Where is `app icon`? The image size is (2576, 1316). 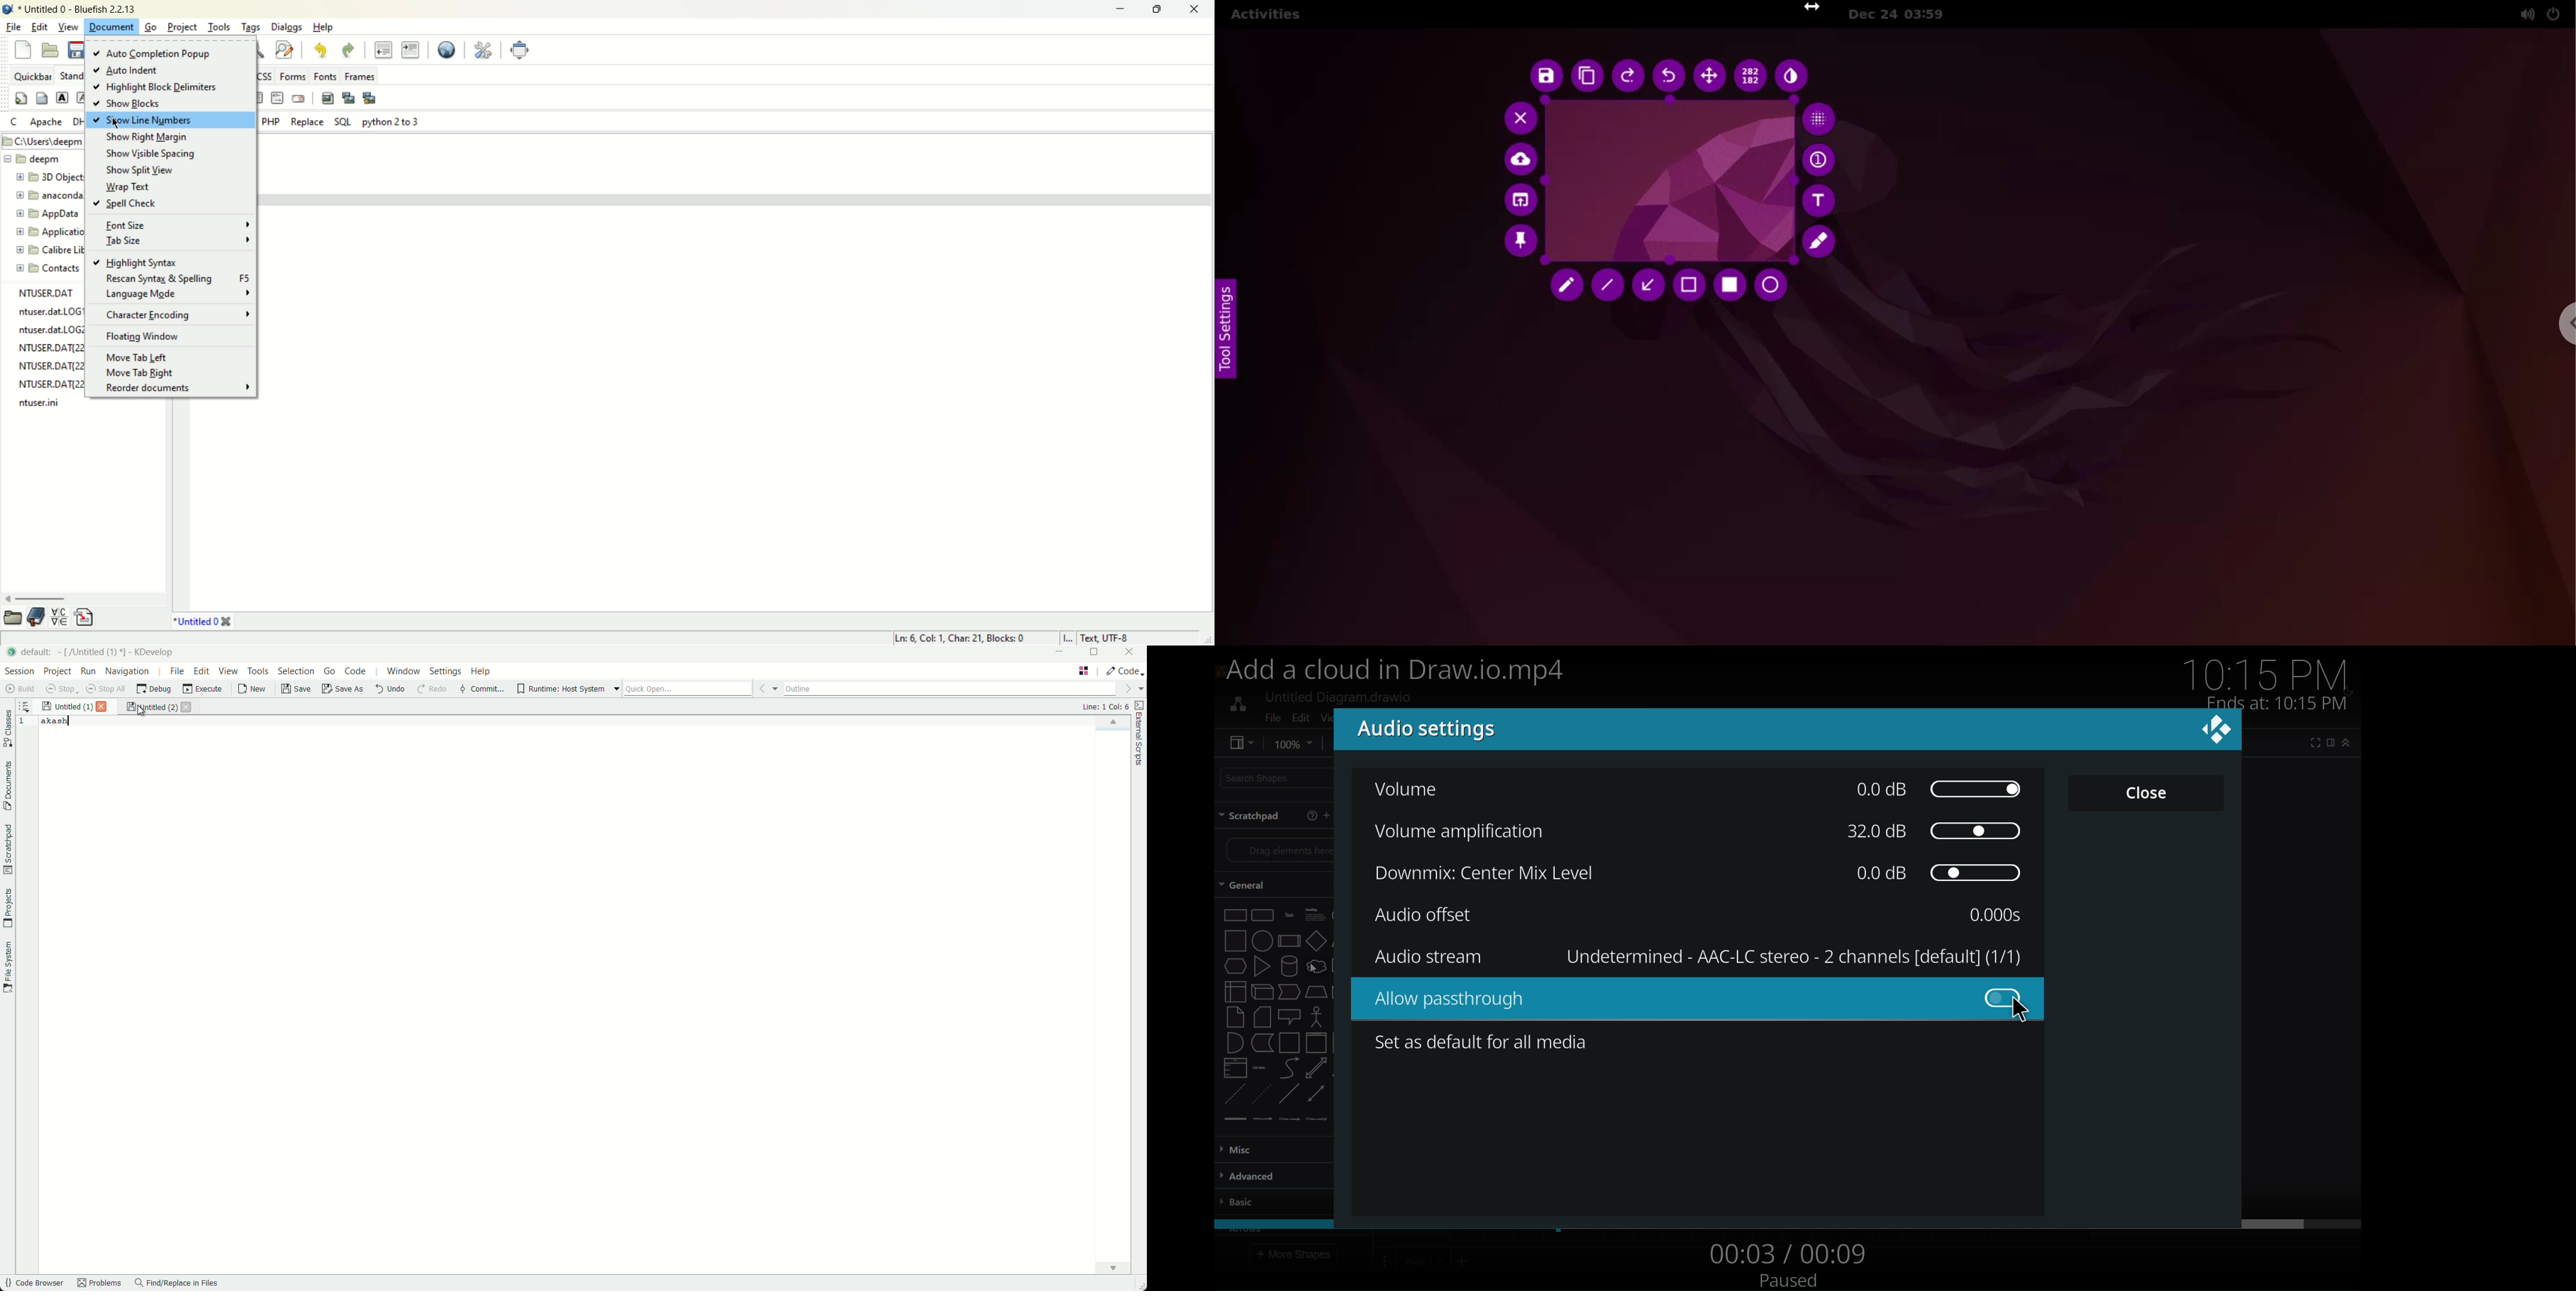 app icon is located at coordinates (11, 653).